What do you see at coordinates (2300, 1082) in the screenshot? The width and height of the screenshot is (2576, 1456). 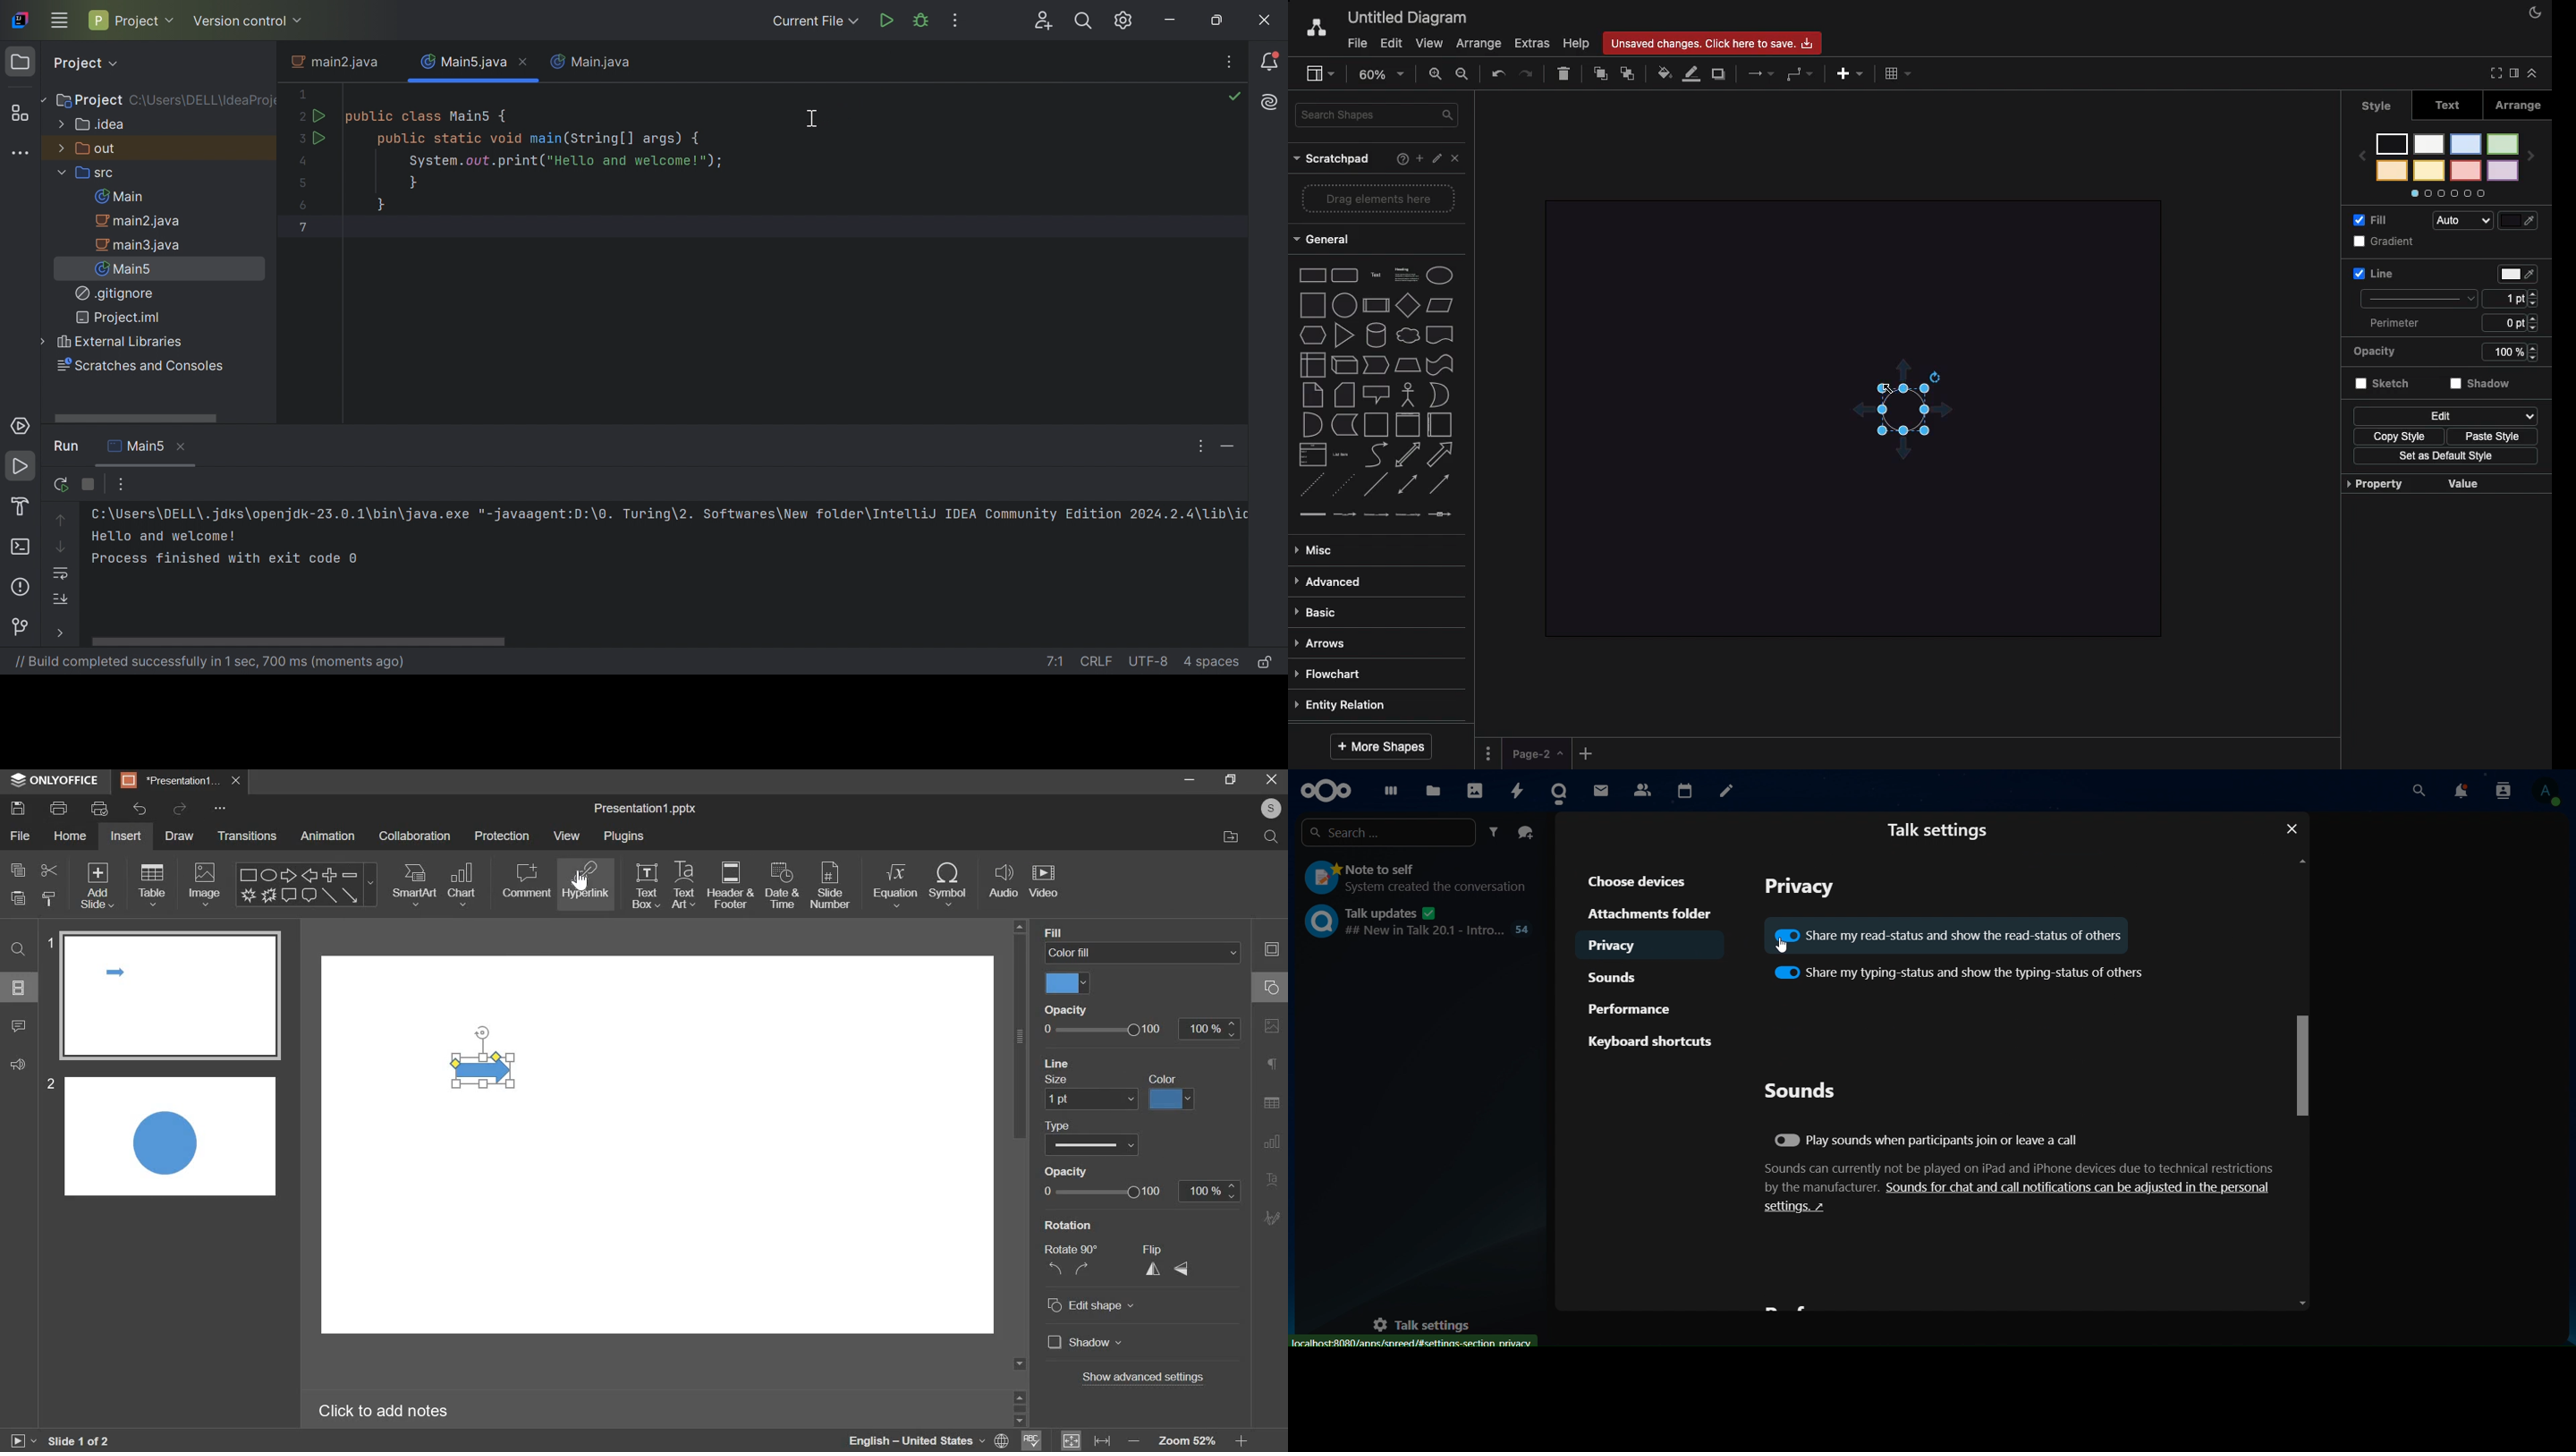 I see `Scroll Bar` at bounding box center [2300, 1082].